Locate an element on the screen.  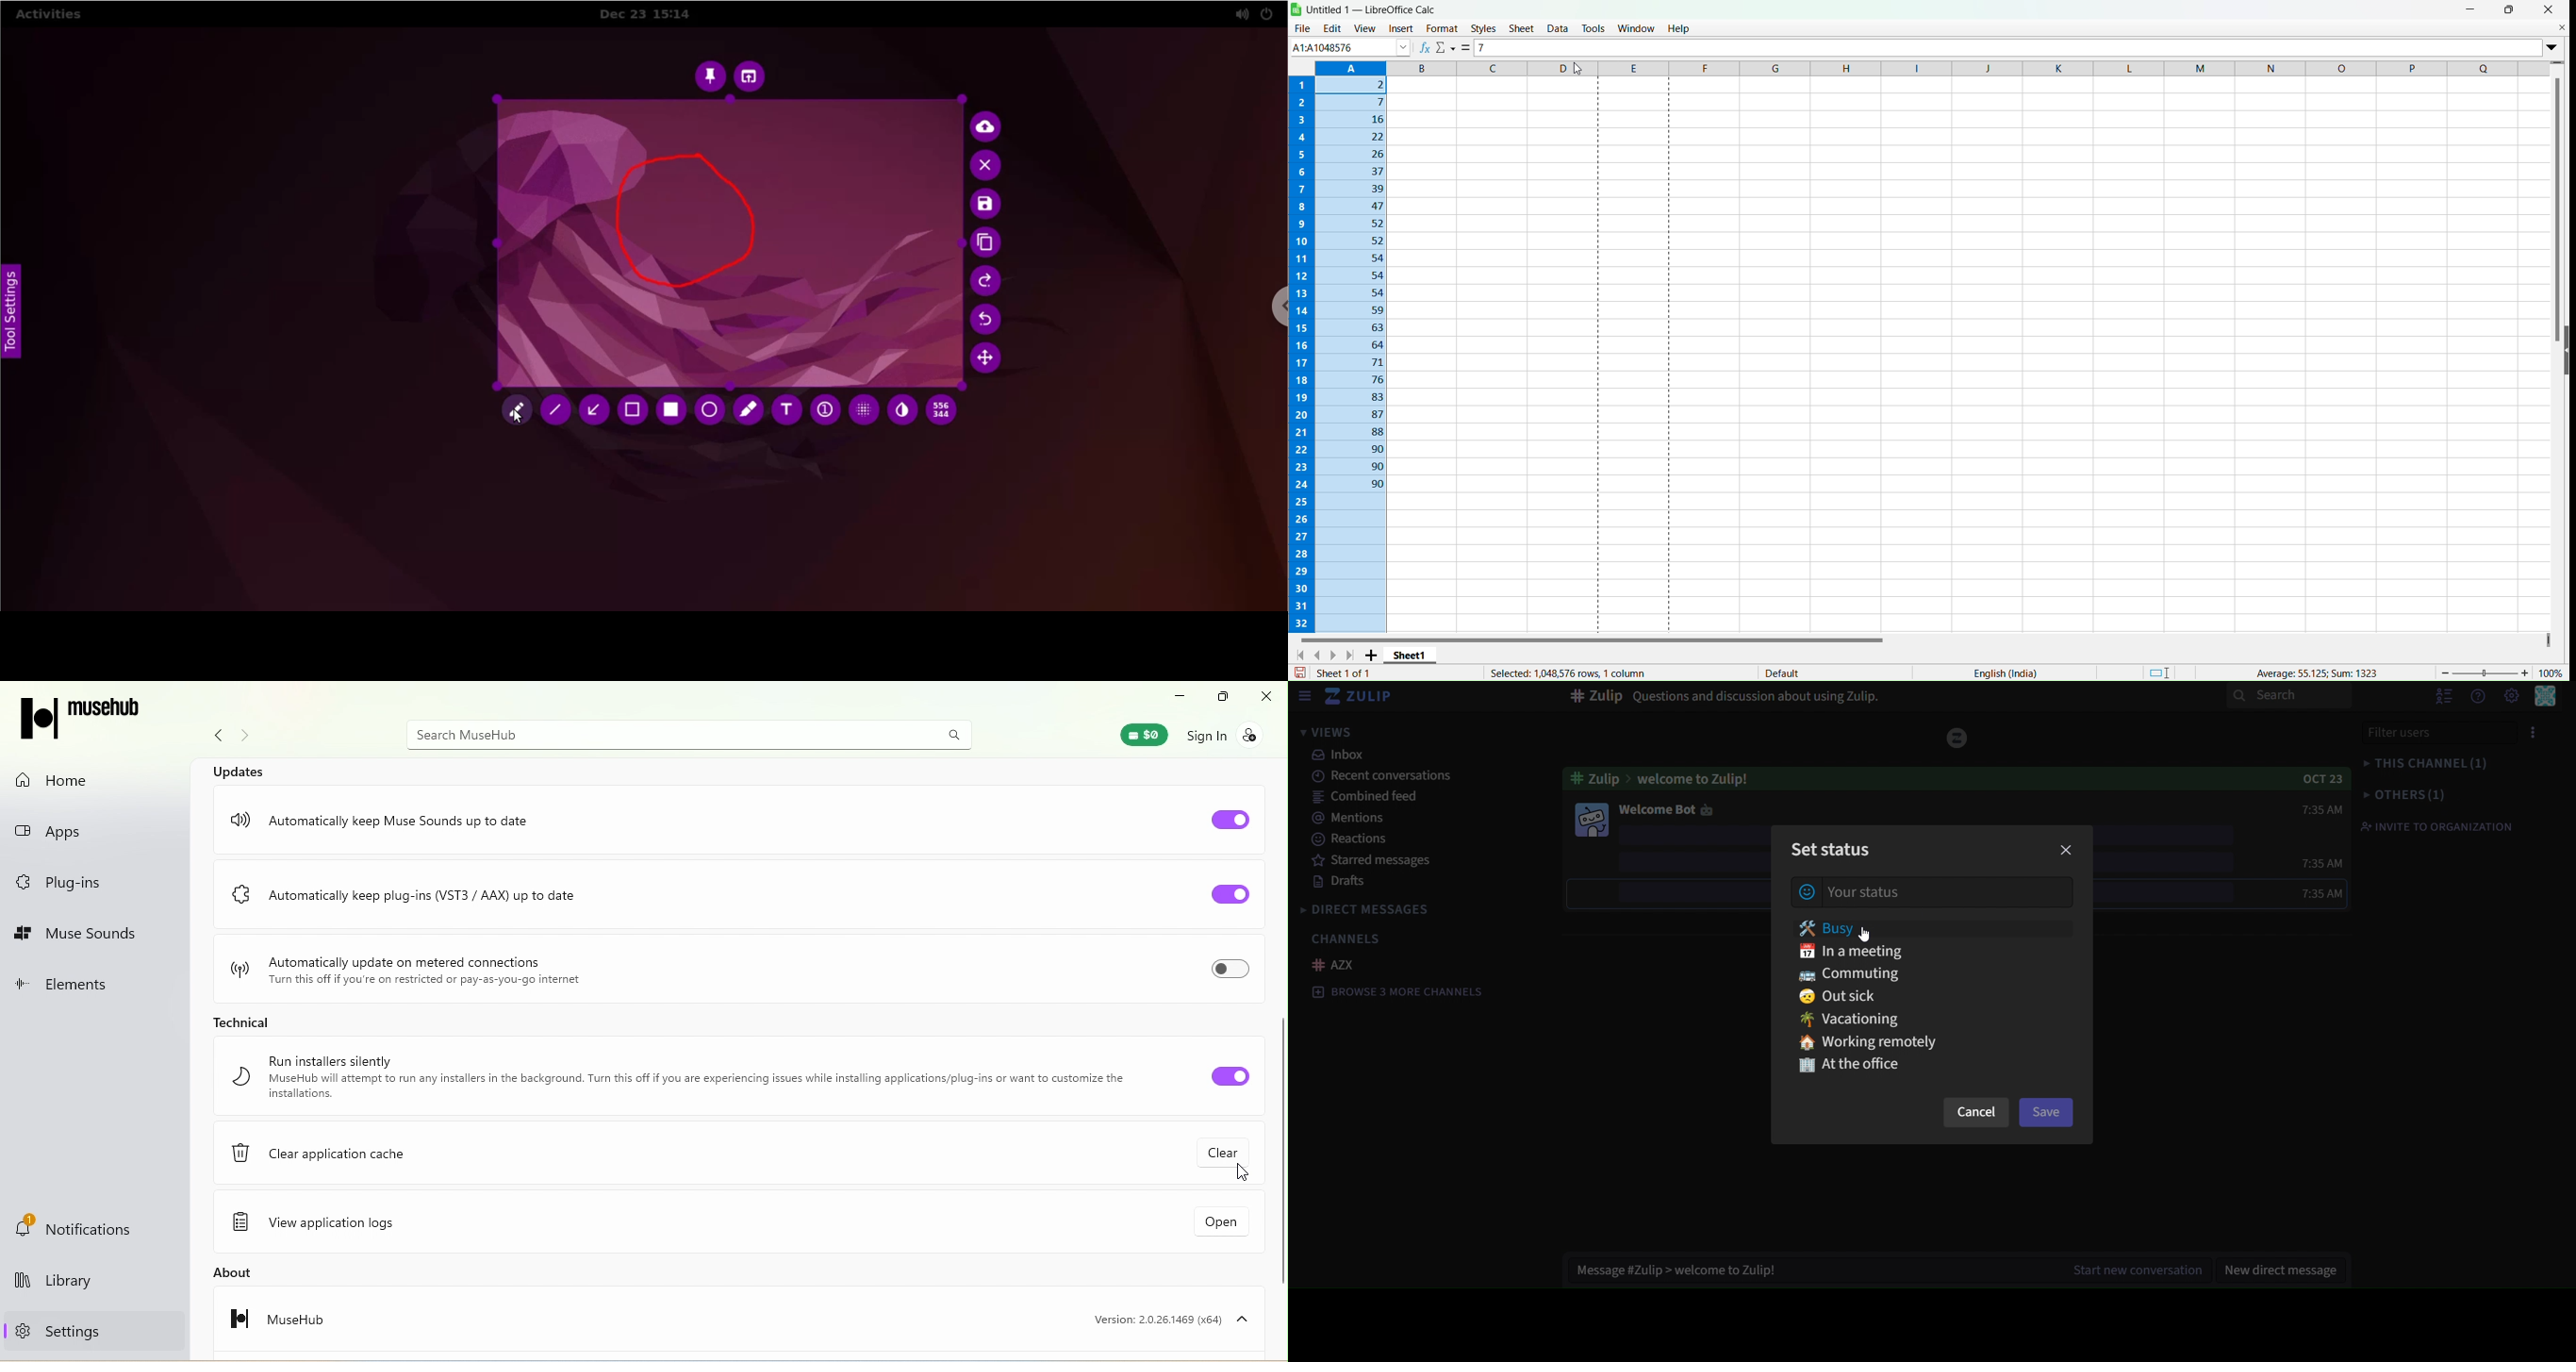
welcome bot is located at coordinates (1665, 810).